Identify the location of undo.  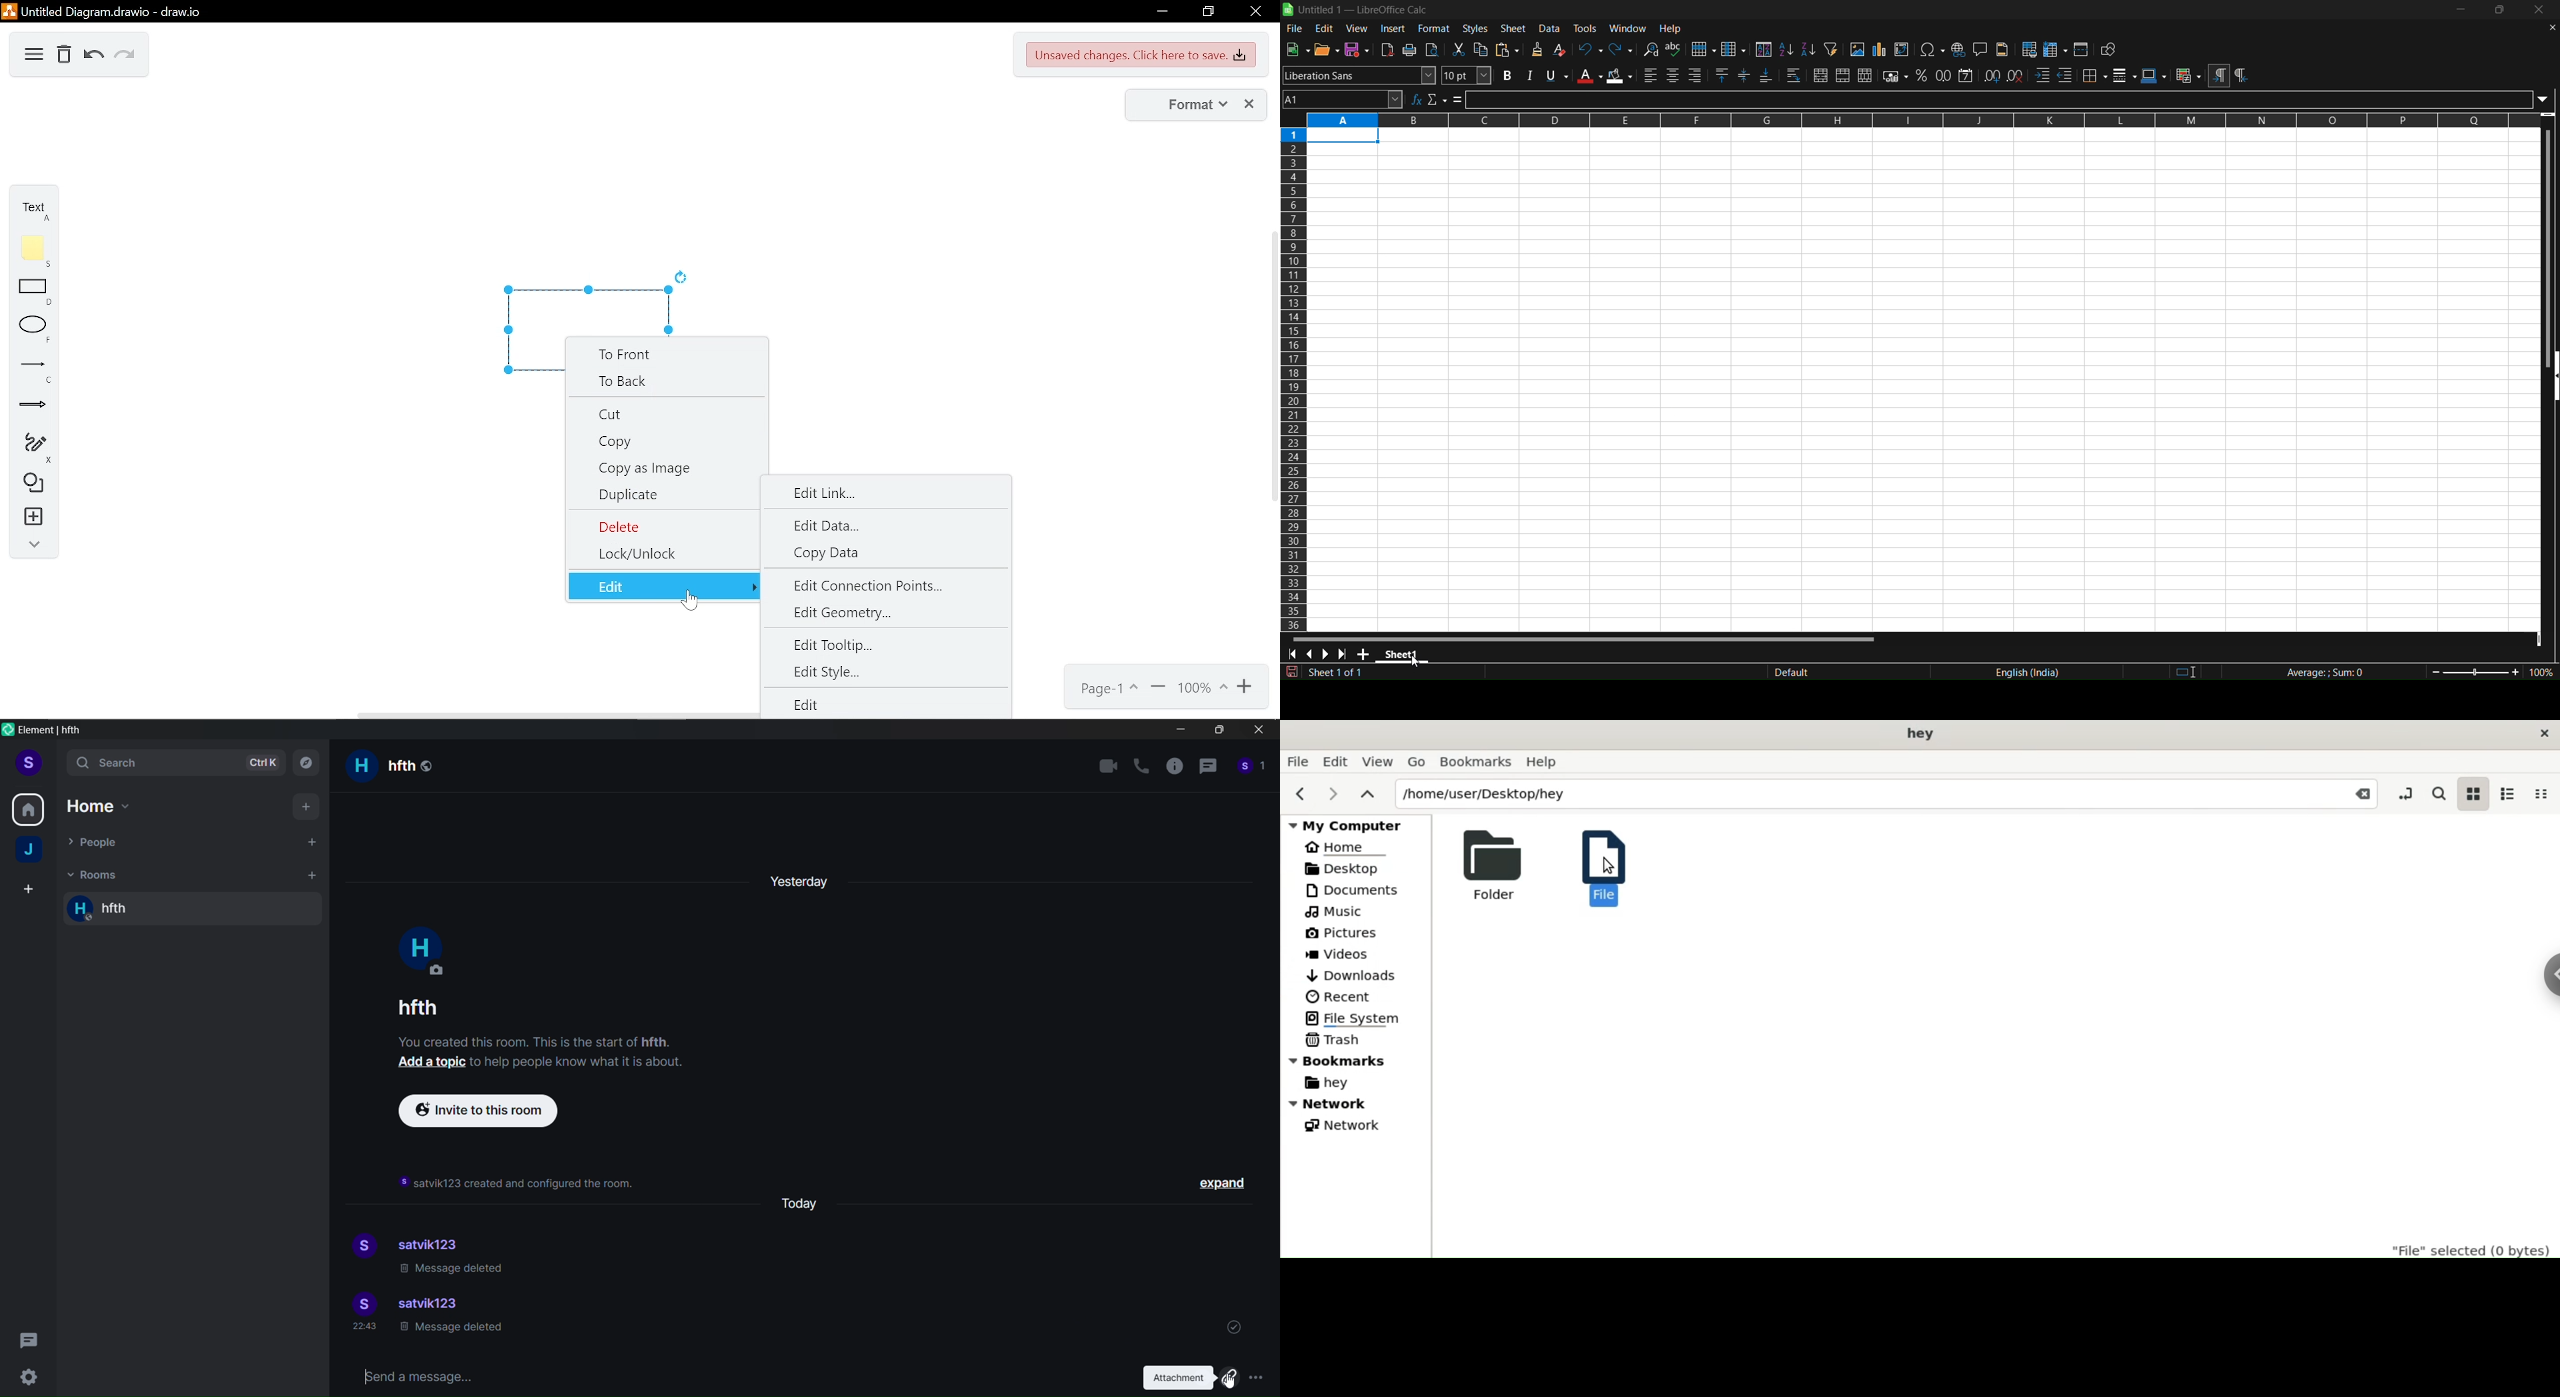
(94, 57).